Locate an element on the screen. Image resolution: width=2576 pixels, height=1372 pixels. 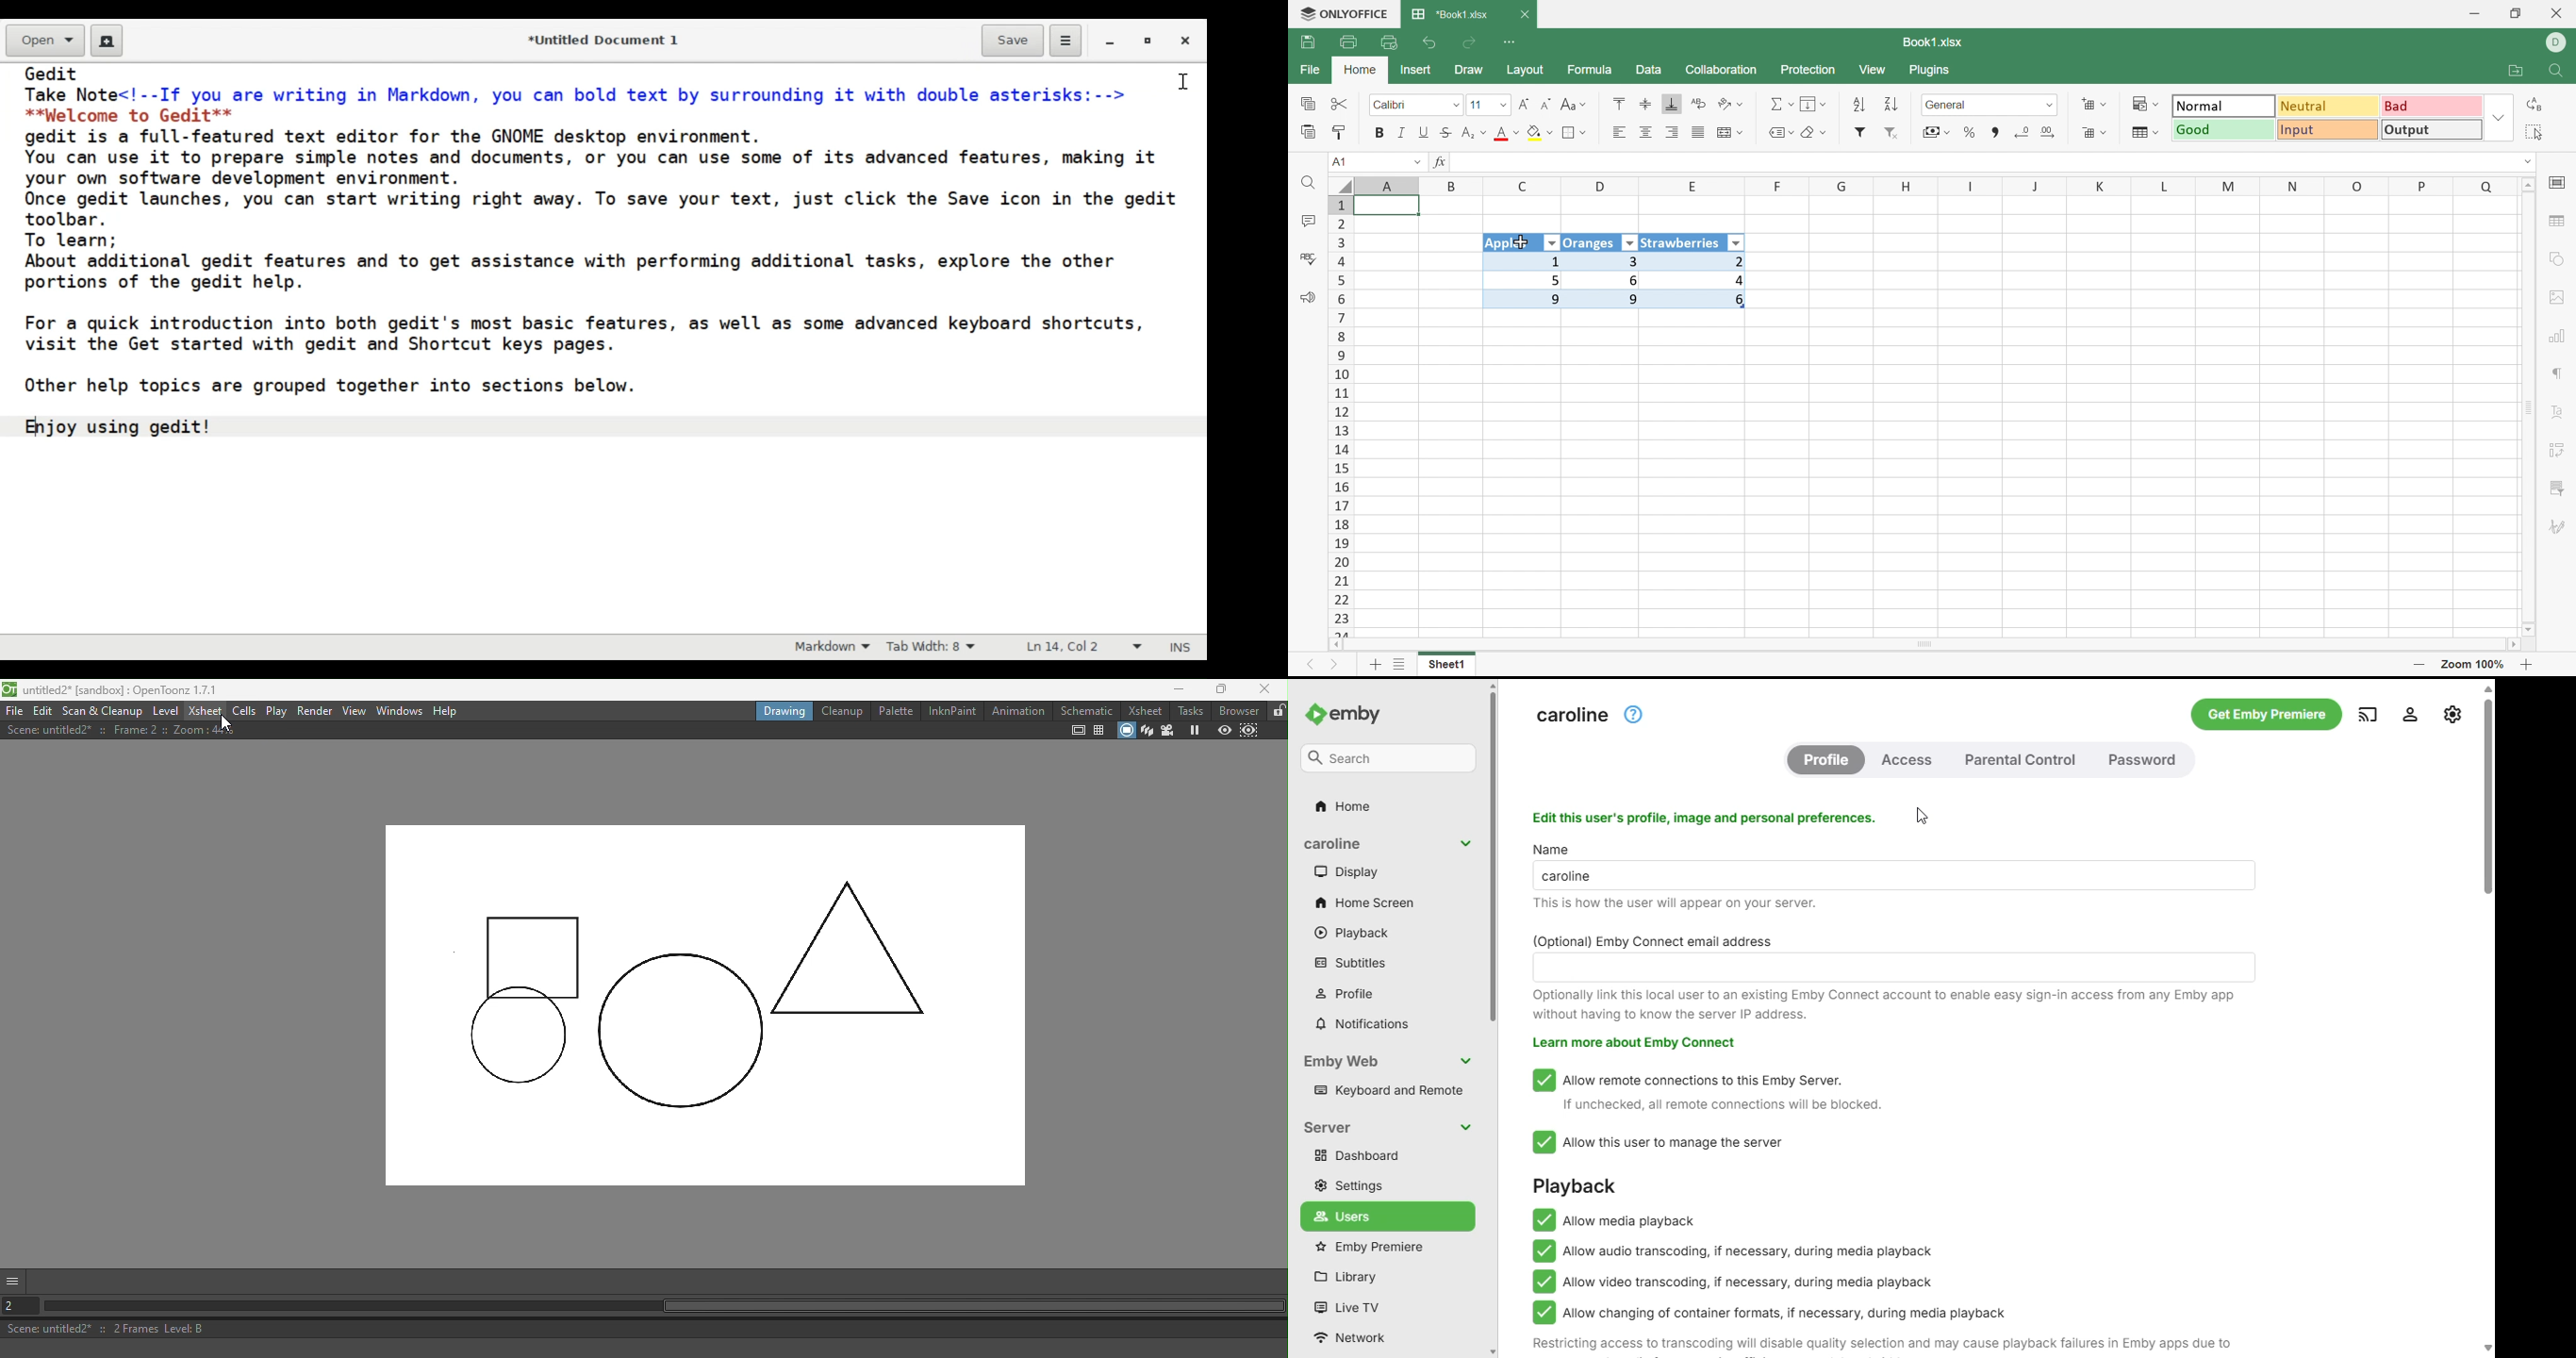
Named ranges is located at coordinates (1778, 132).